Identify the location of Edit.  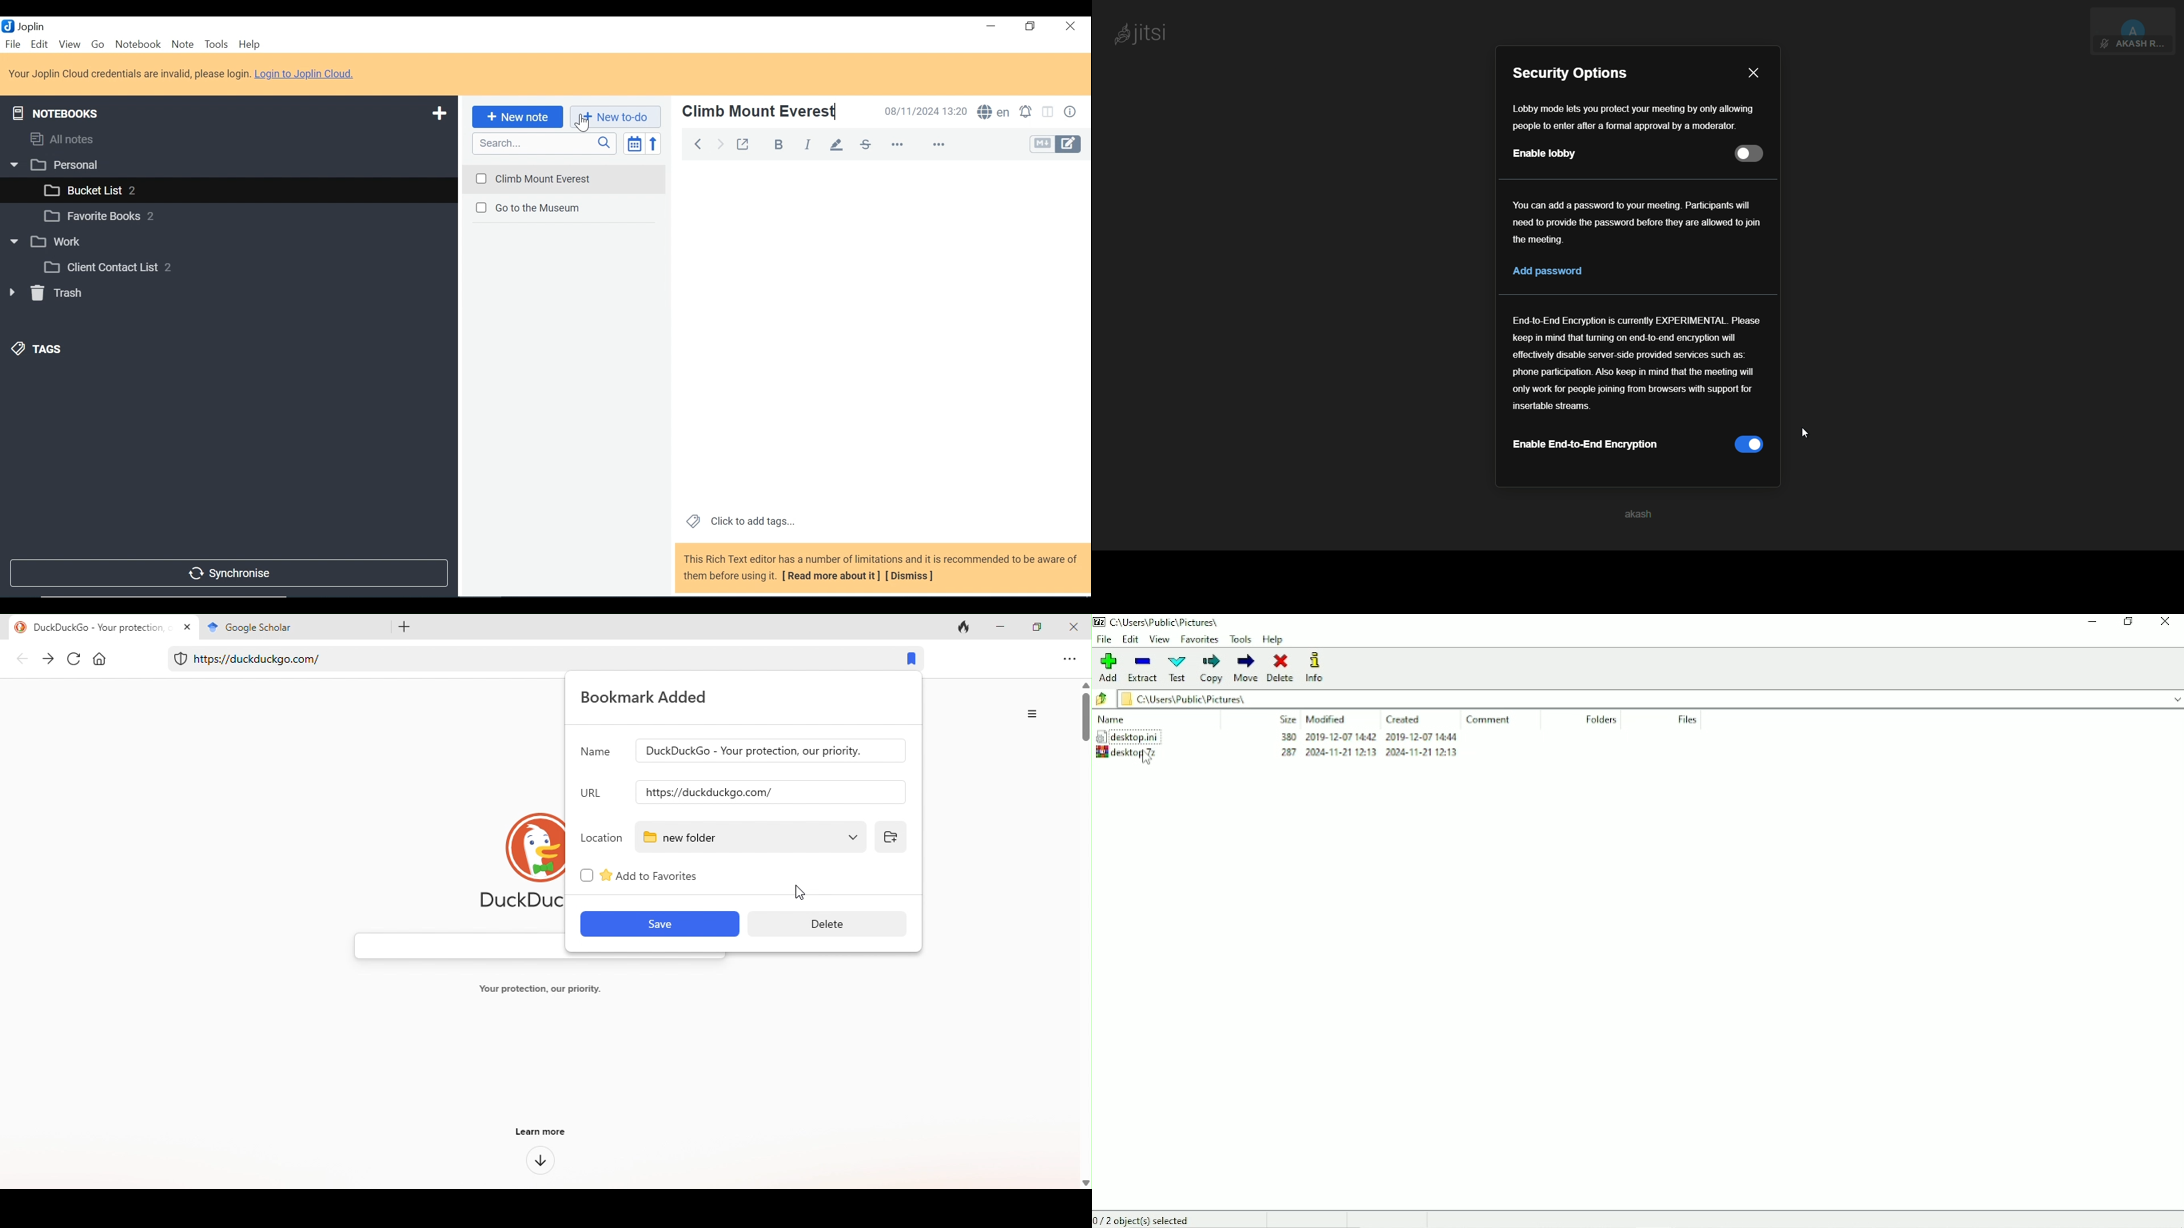
(40, 45).